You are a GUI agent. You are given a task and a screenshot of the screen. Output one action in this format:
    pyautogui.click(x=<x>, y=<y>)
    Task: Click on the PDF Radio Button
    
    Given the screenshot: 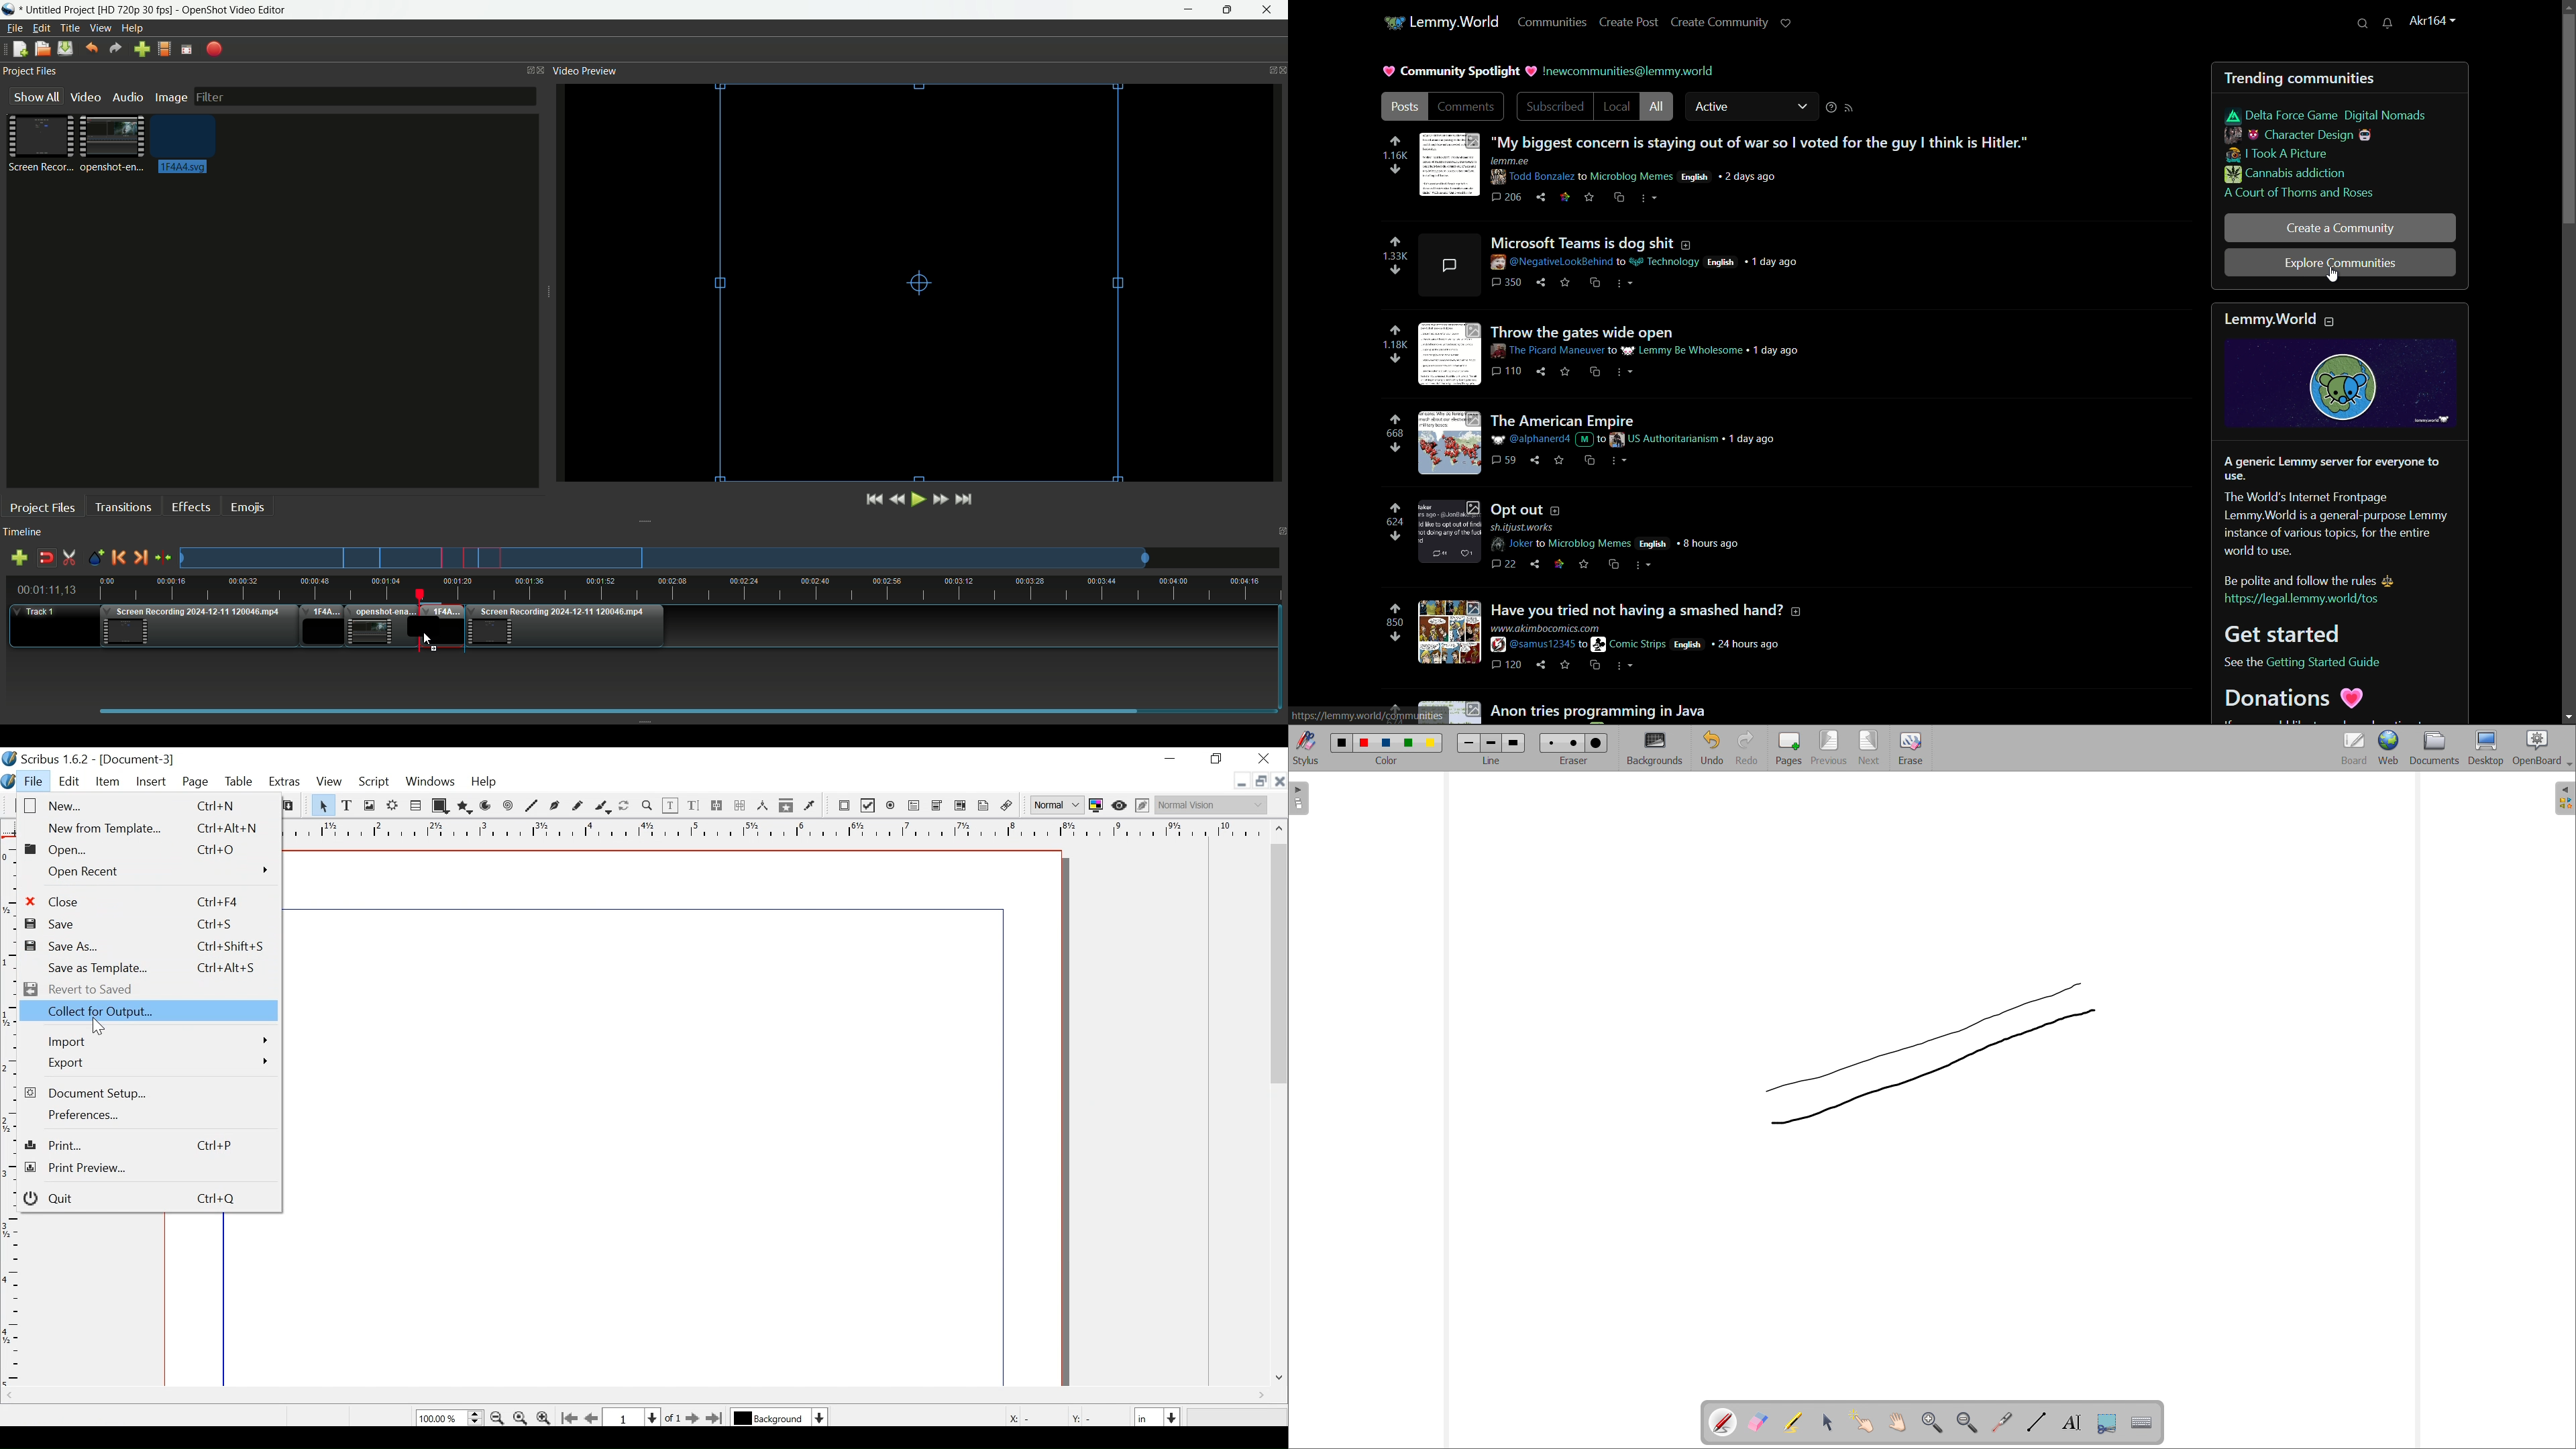 What is the action you would take?
    pyautogui.click(x=891, y=806)
    